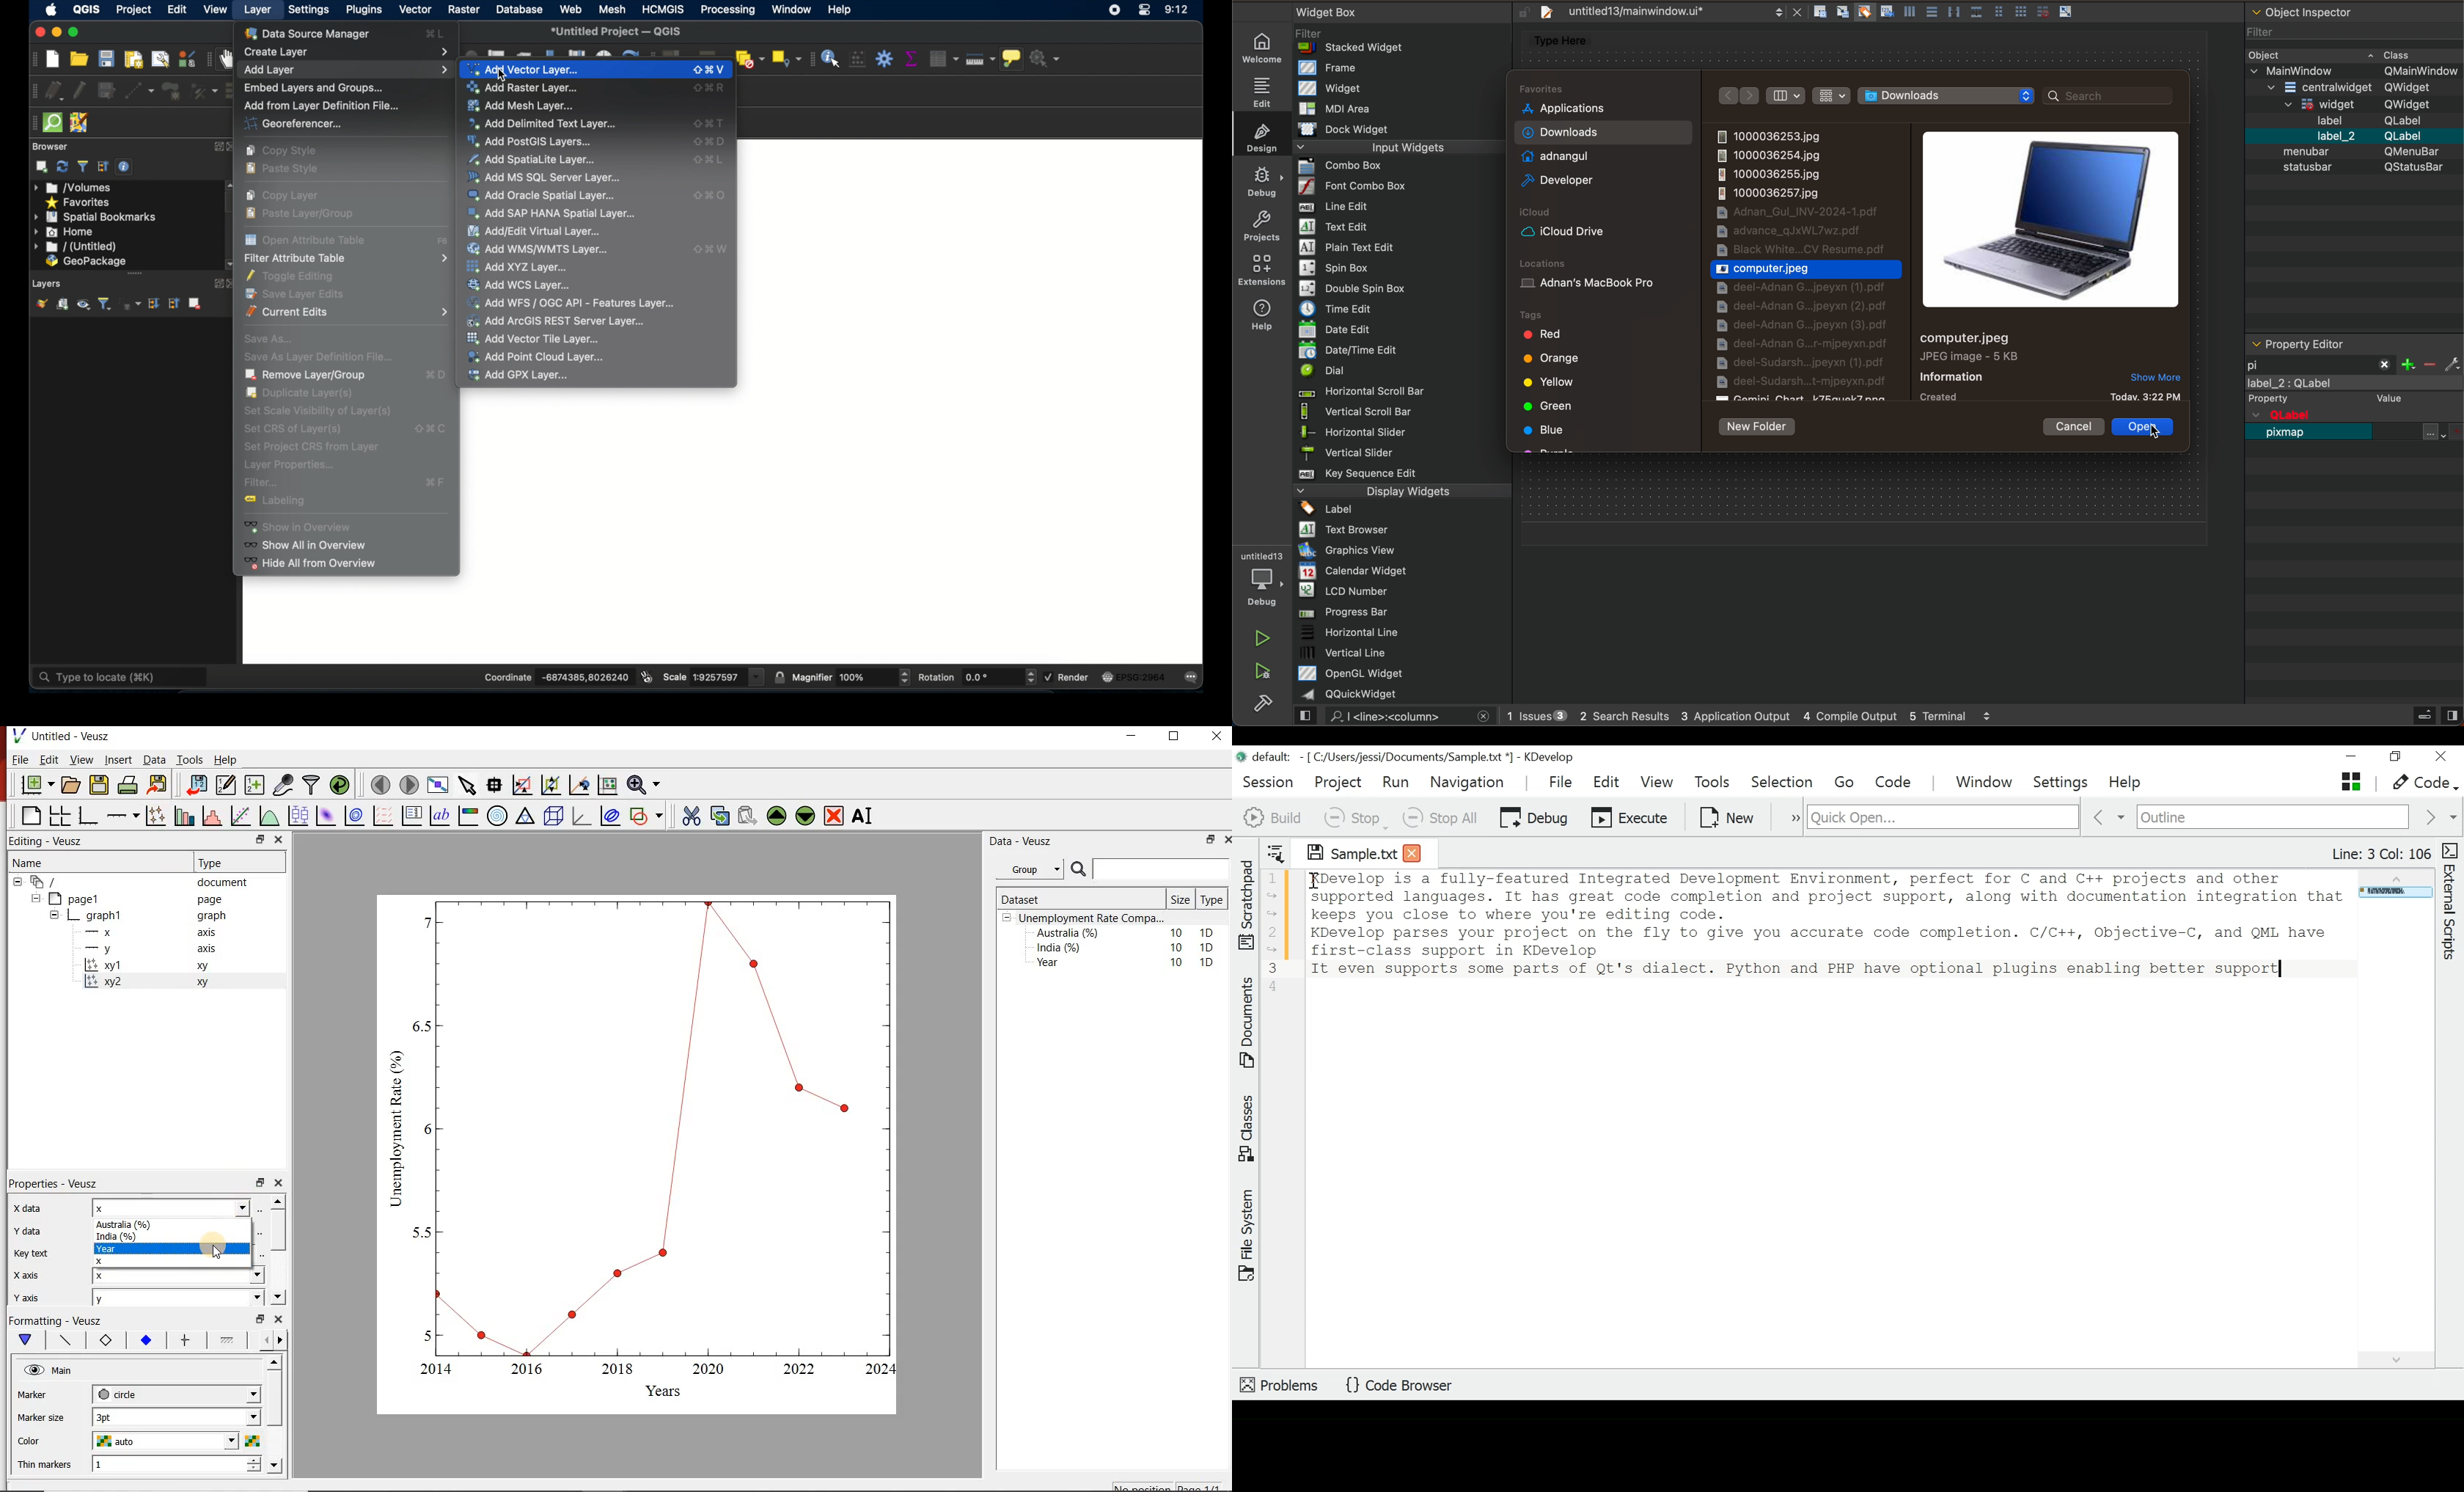  I want to click on edit, so click(1259, 90).